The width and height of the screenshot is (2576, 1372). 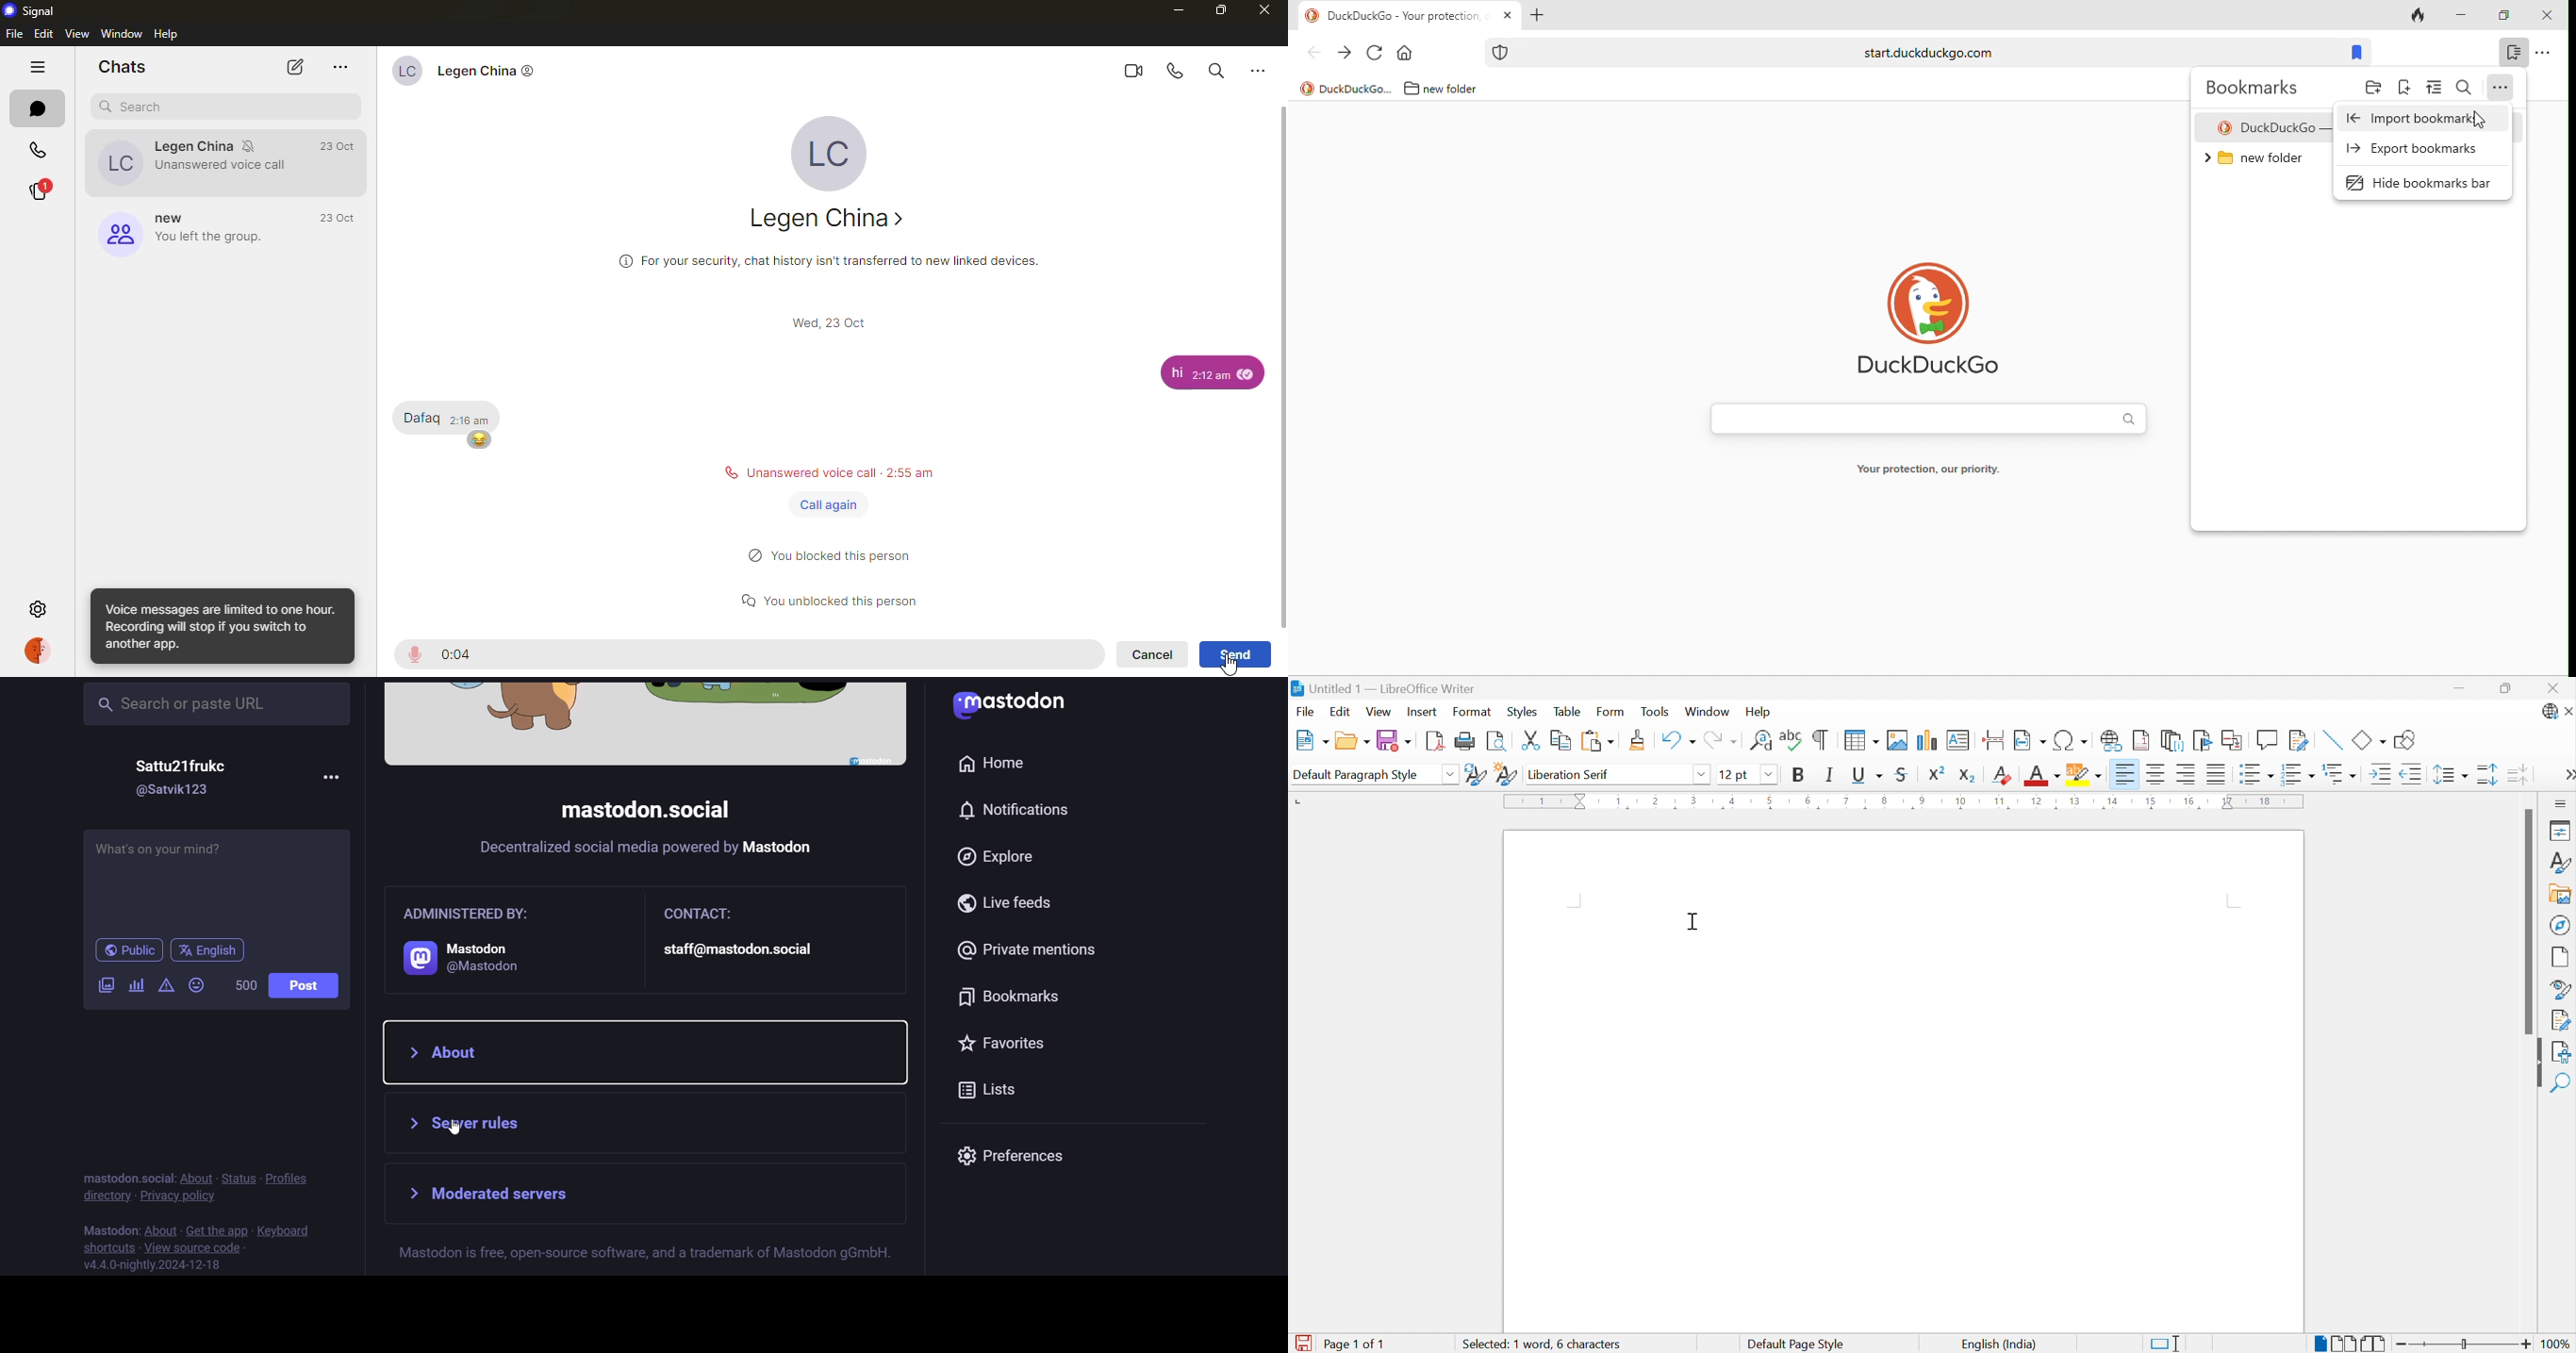 What do you see at coordinates (2378, 774) in the screenshot?
I see `Increase Indent` at bounding box center [2378, 774].